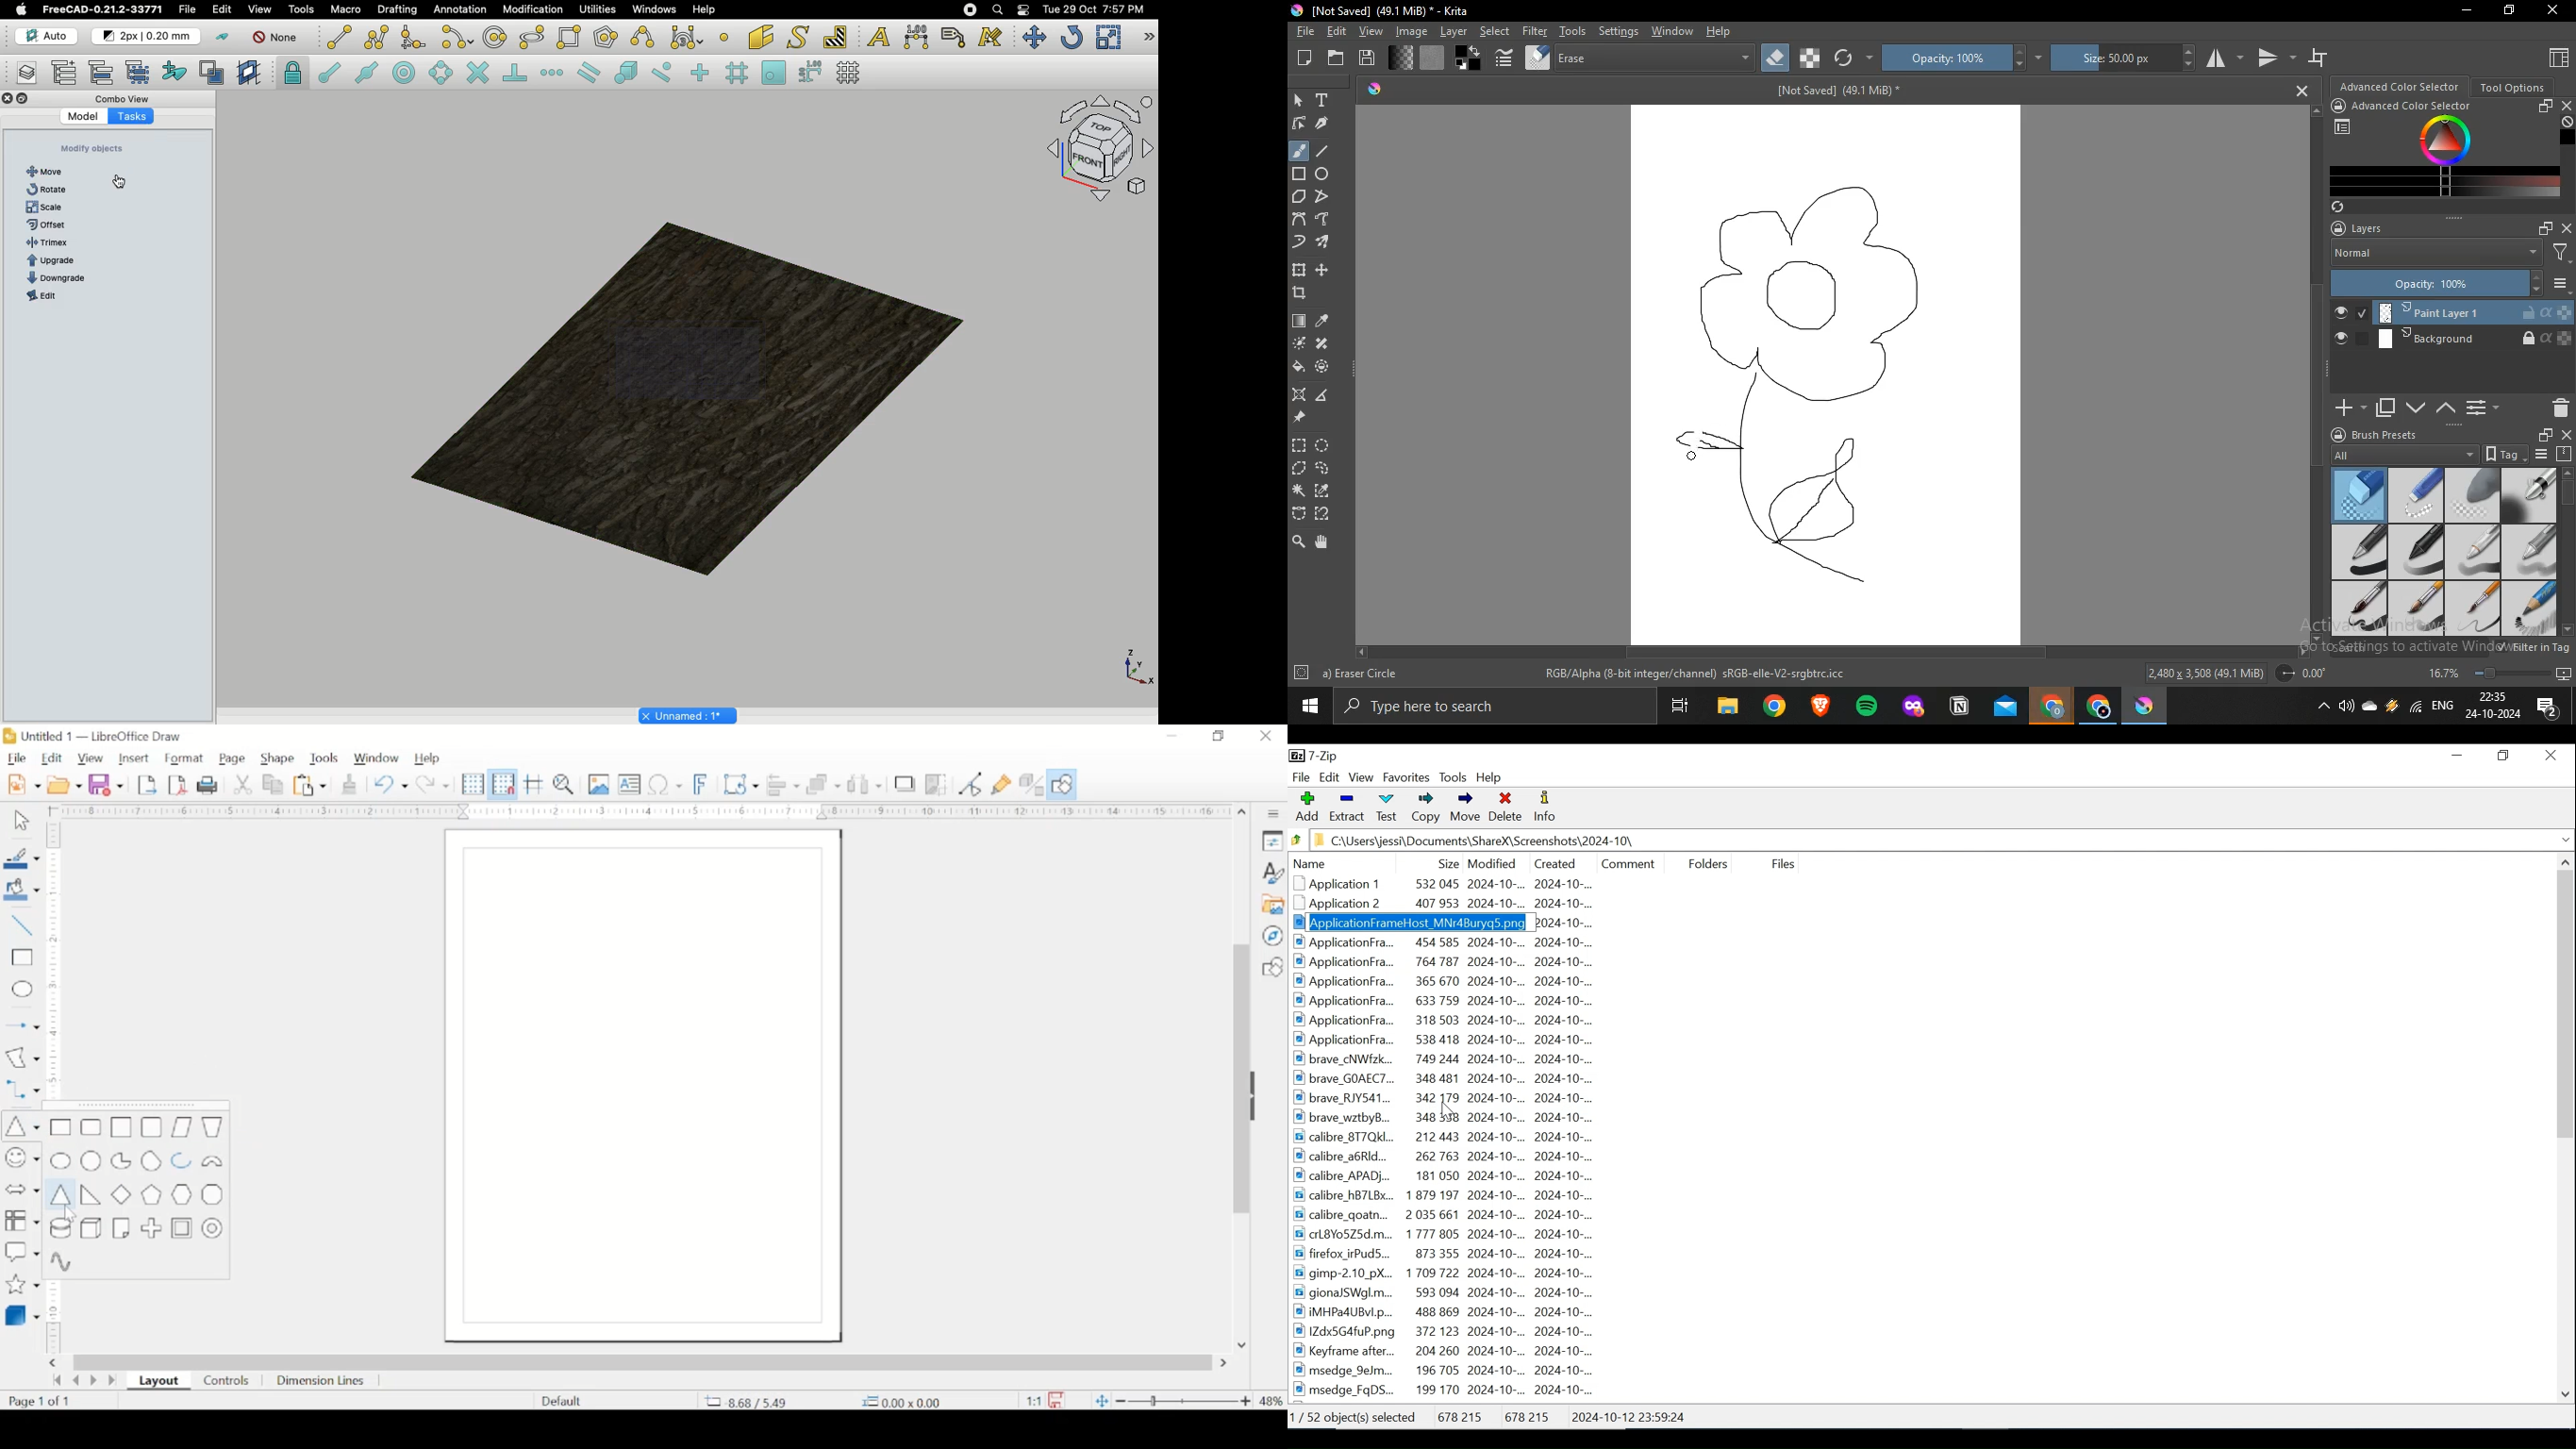  Describe the element at coordinates (1445, 861) in the screenshot. I see `Size` at that location.